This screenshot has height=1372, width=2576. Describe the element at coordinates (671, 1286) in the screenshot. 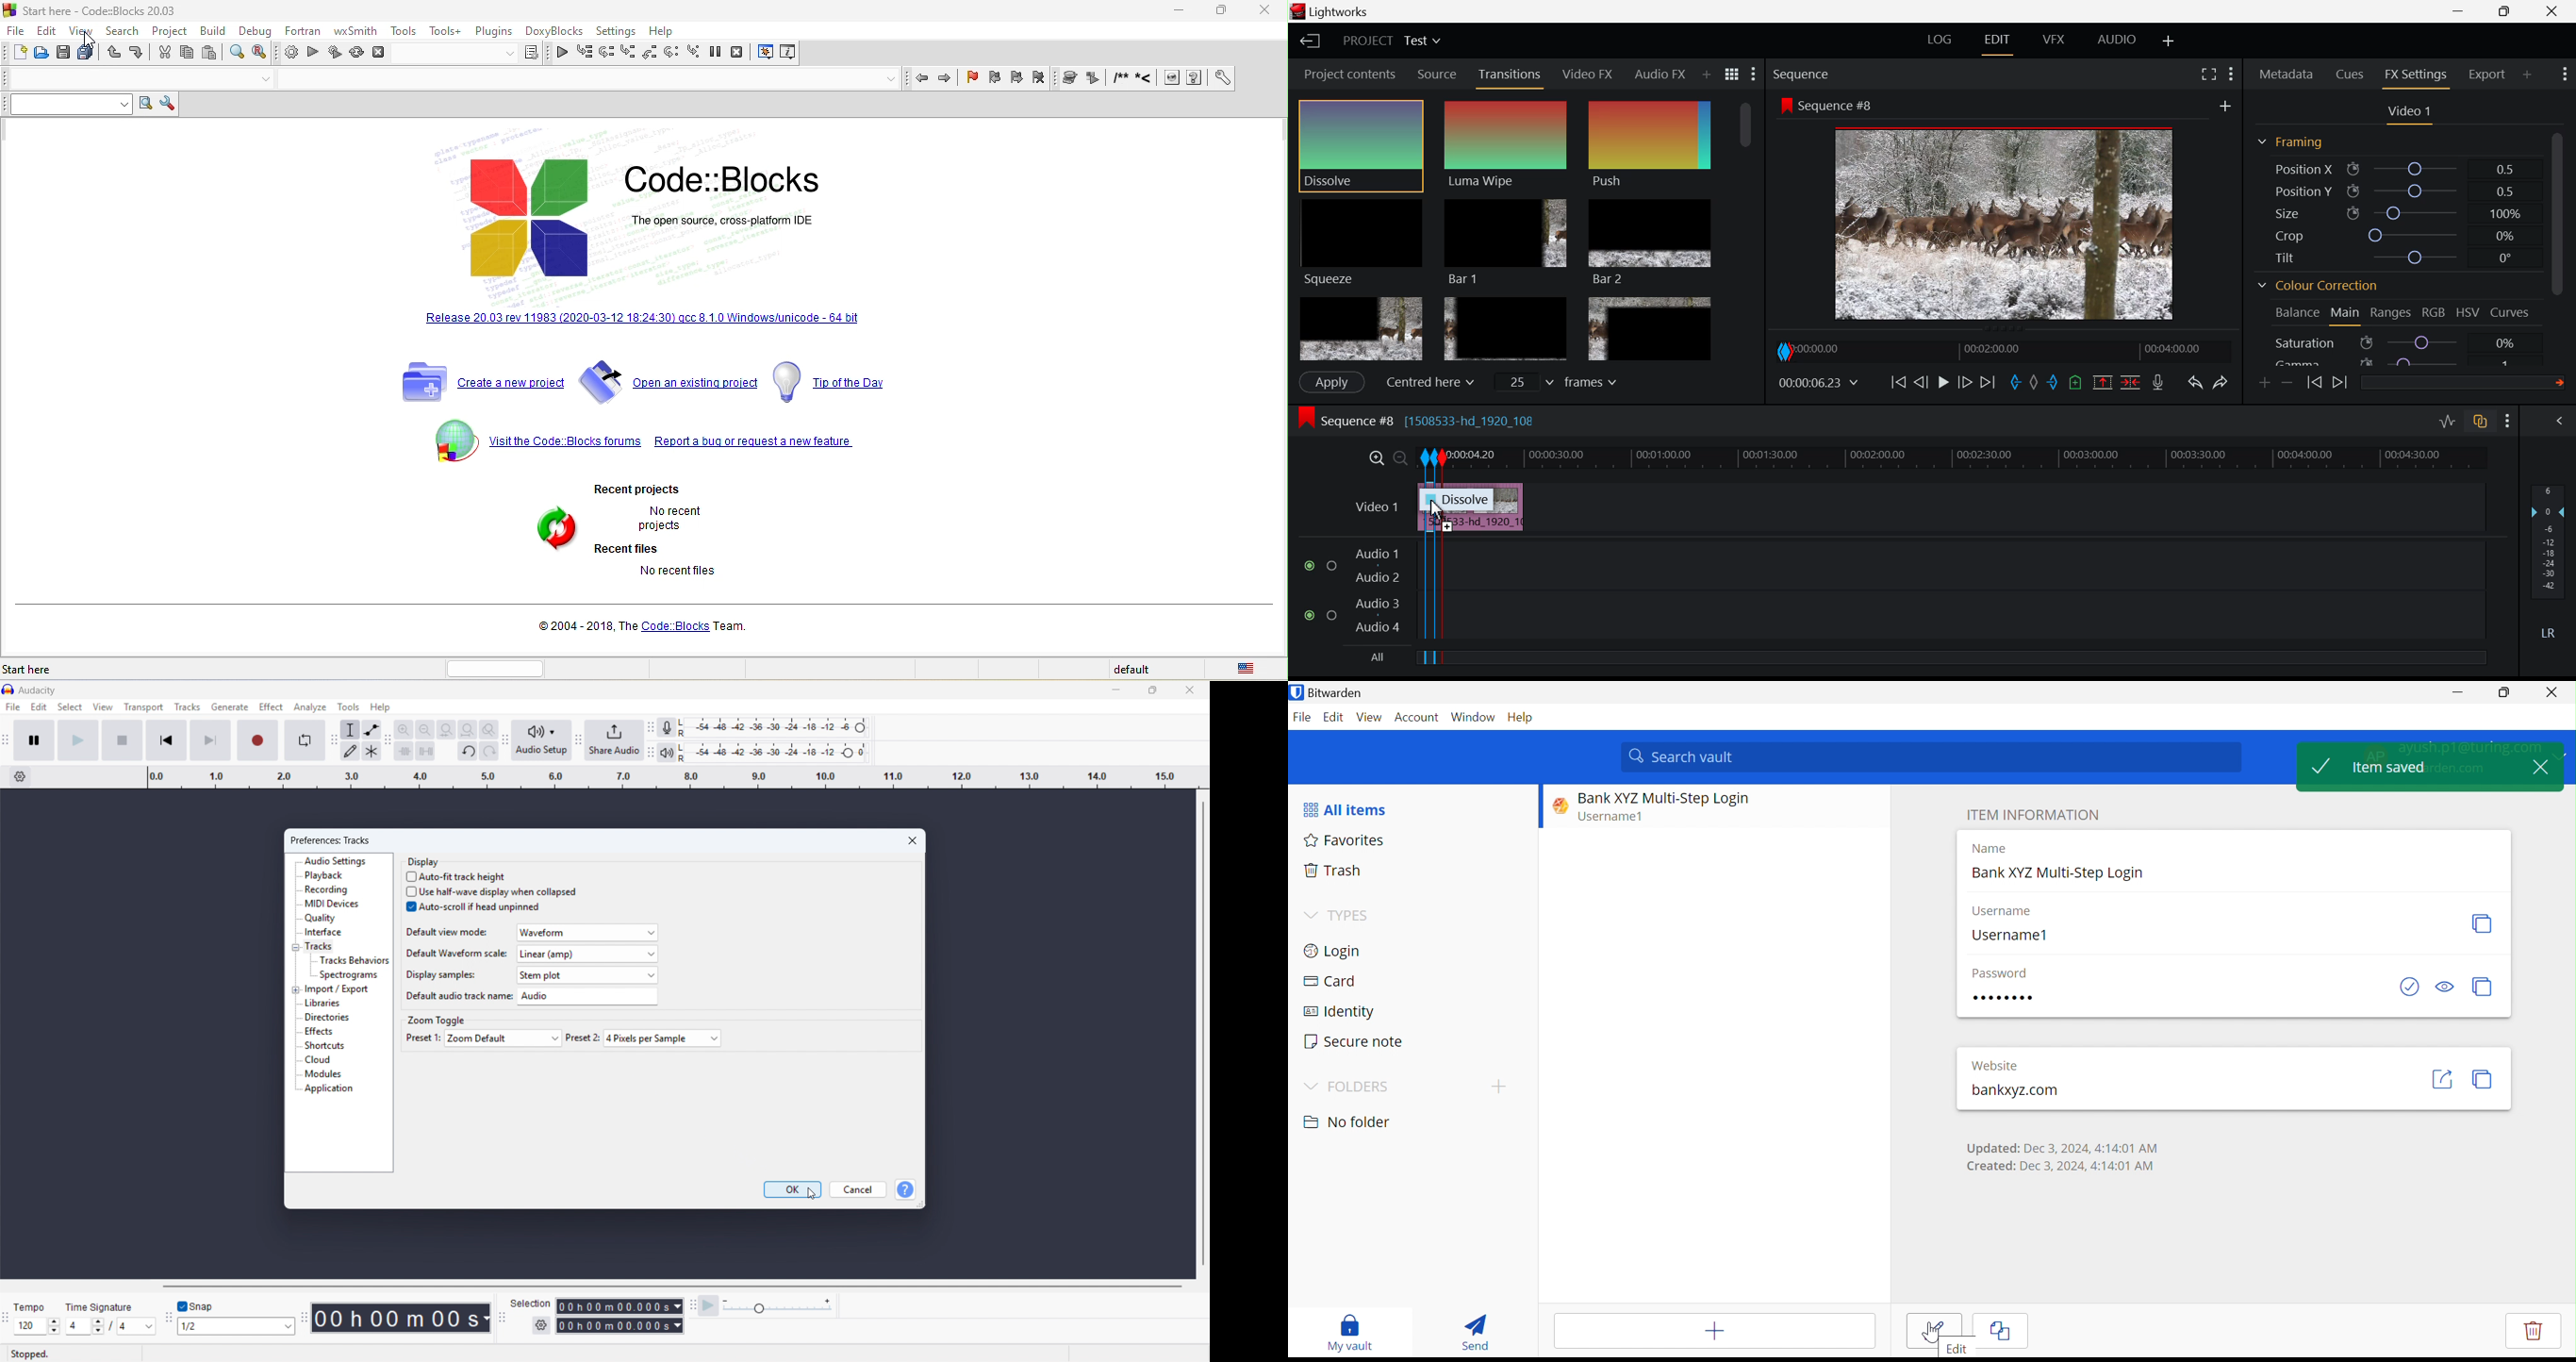

I see `horizontal scrollbar` at that location.